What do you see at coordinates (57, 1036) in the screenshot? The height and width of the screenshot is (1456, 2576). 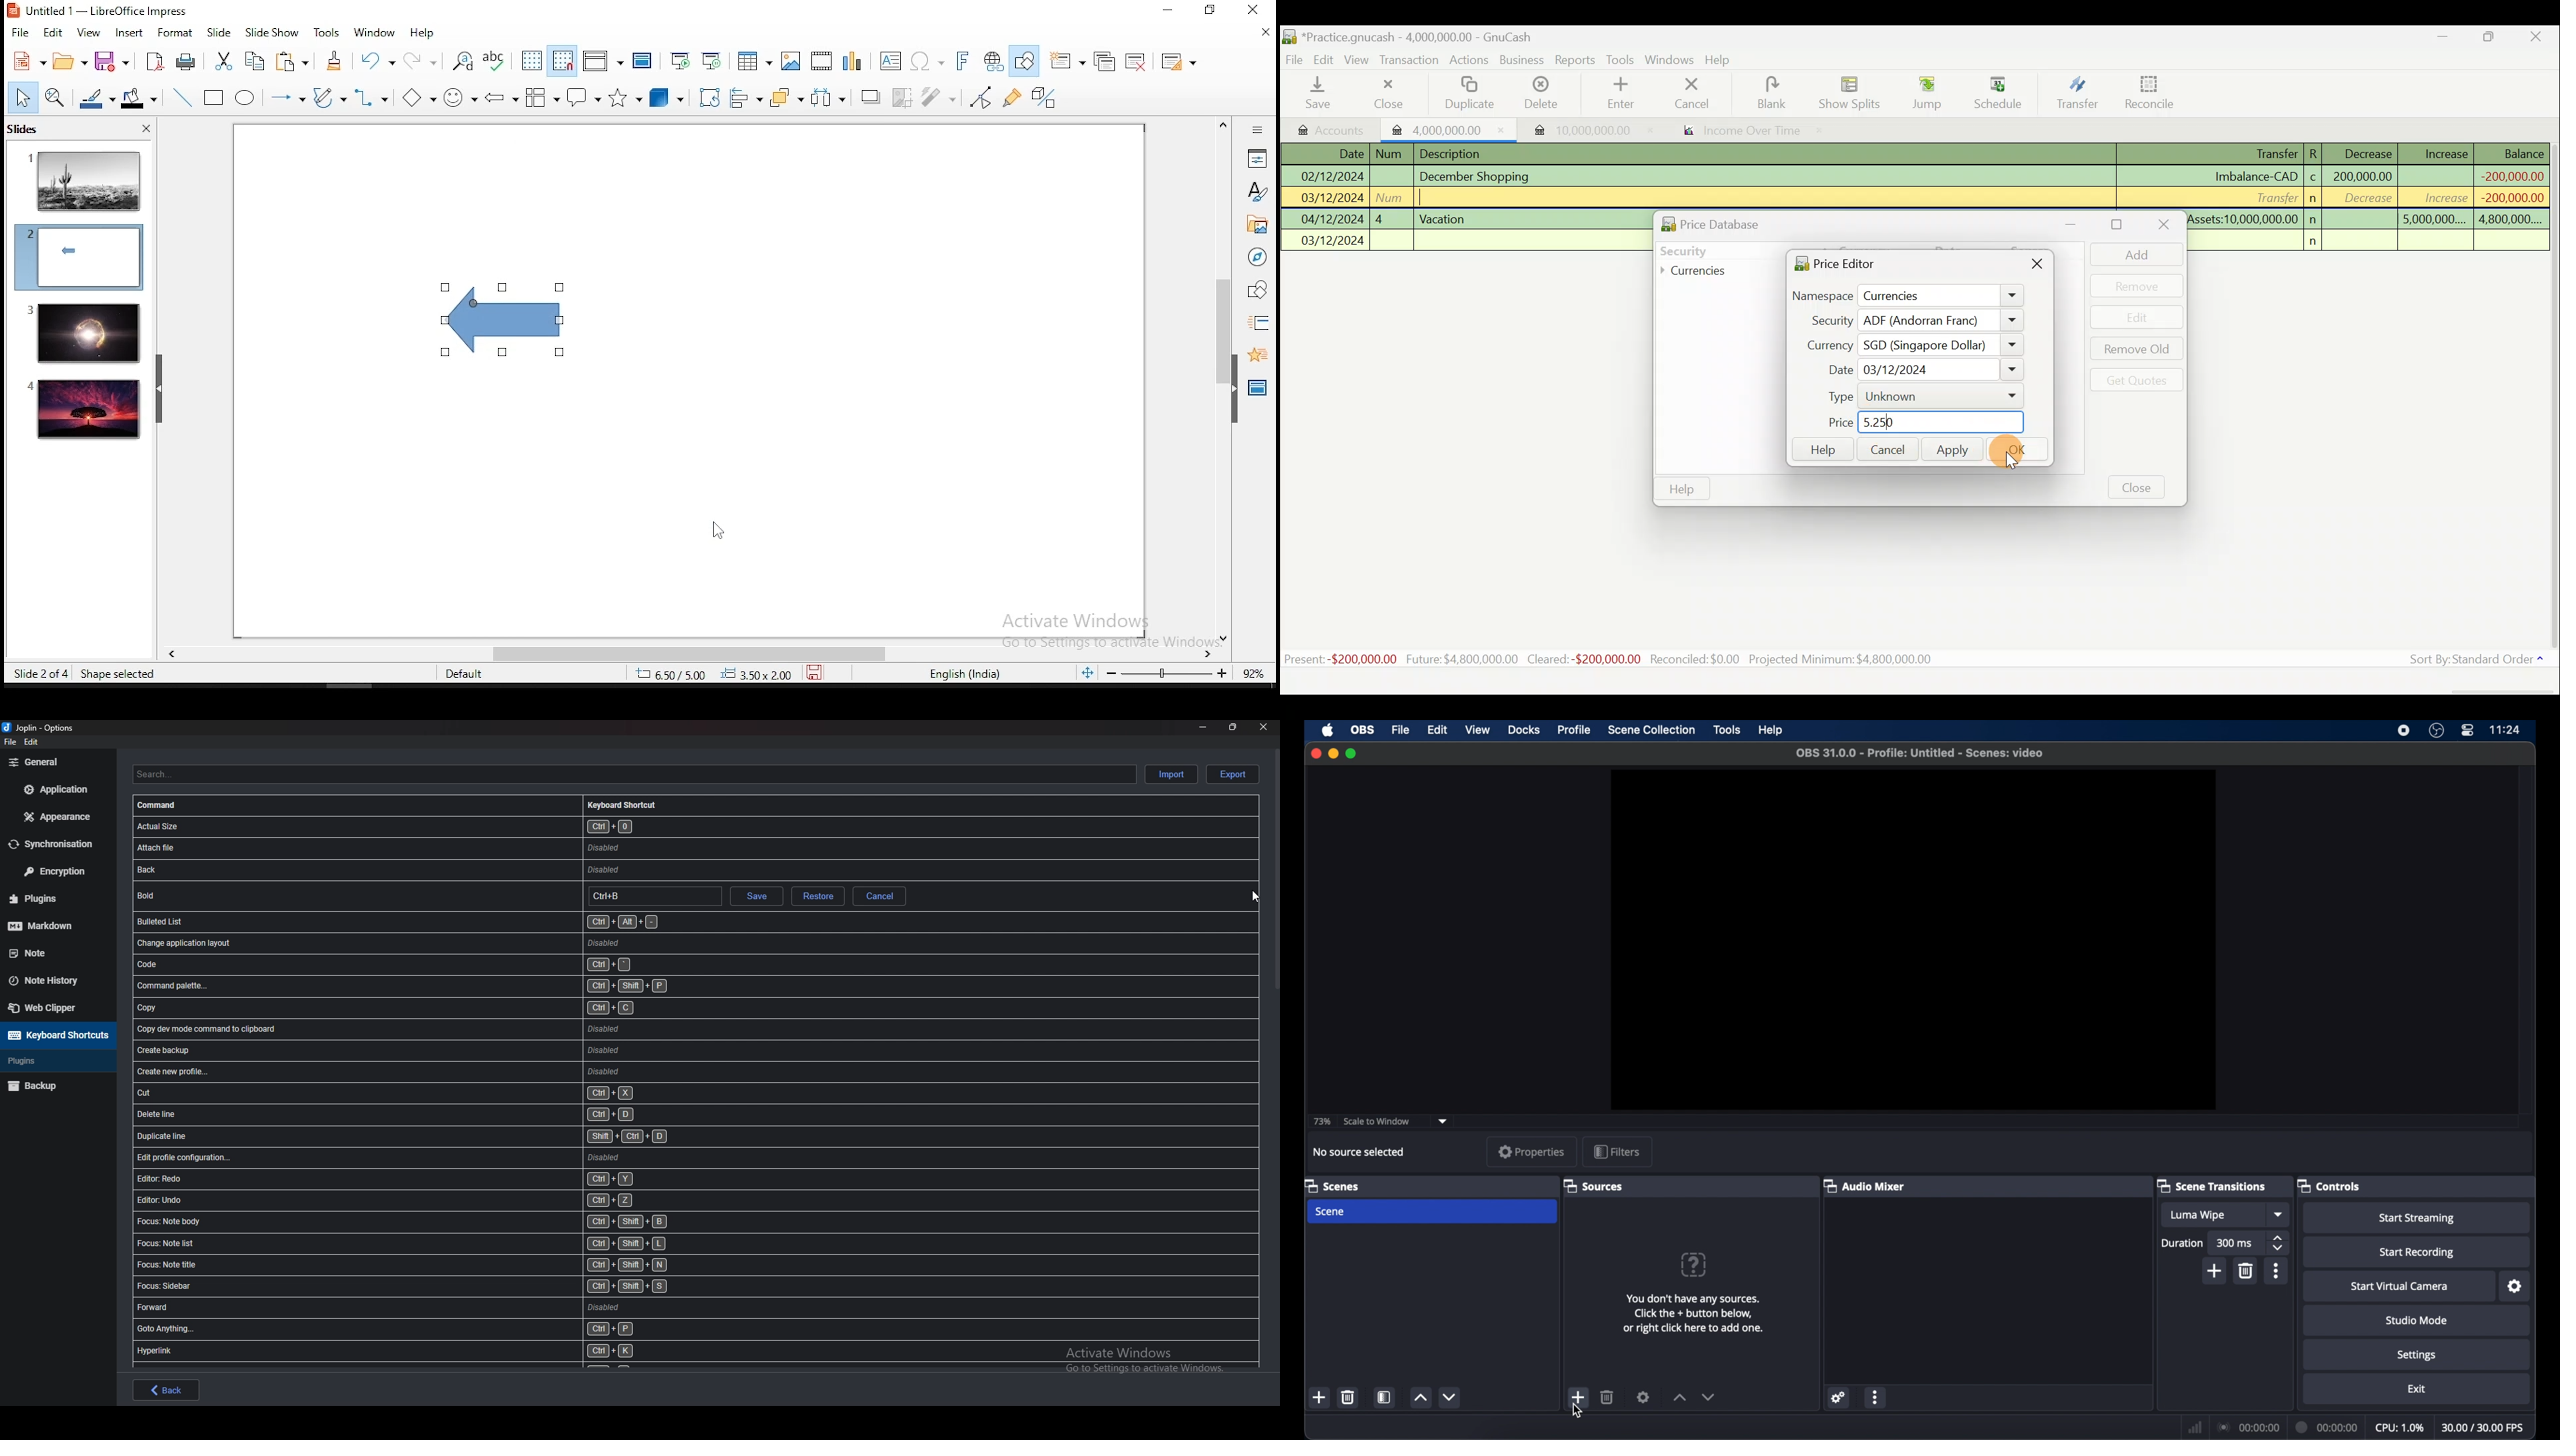 I see `Keyboard shortcuts` at bounding box center [57, 1036].